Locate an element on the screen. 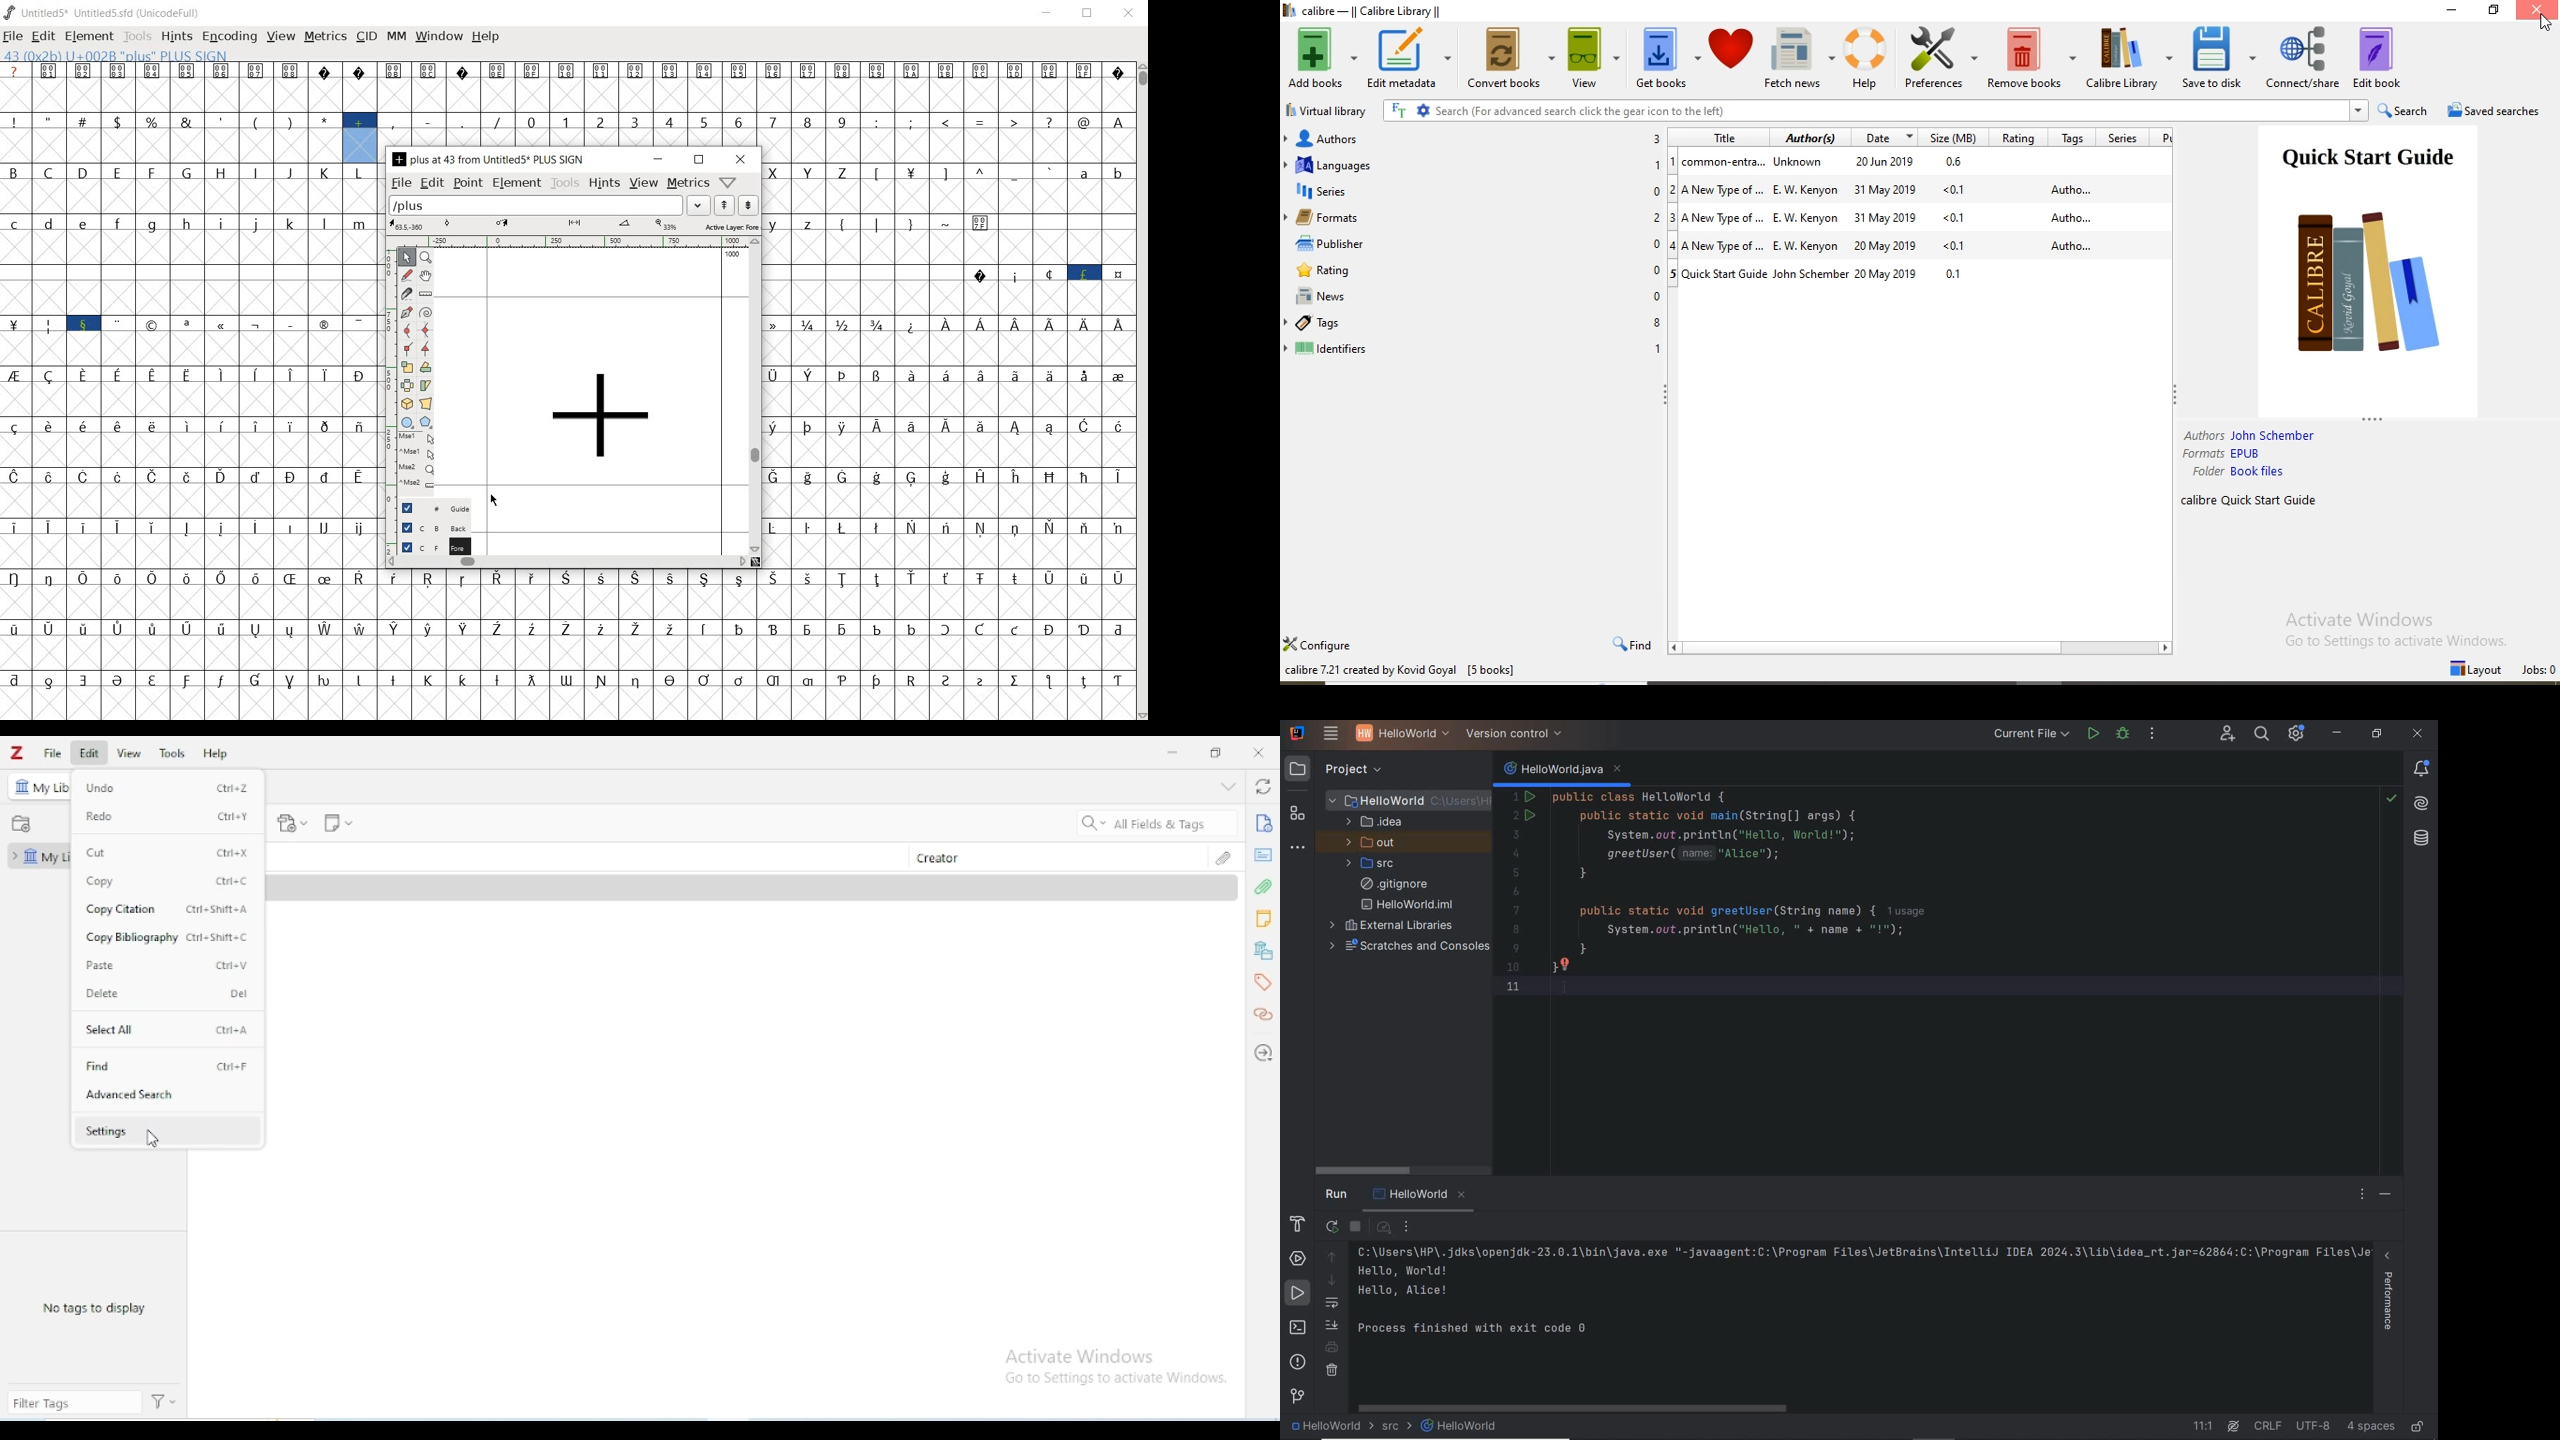 The image size is (2576, 1456). active layer is located at coordinates (573, 225).